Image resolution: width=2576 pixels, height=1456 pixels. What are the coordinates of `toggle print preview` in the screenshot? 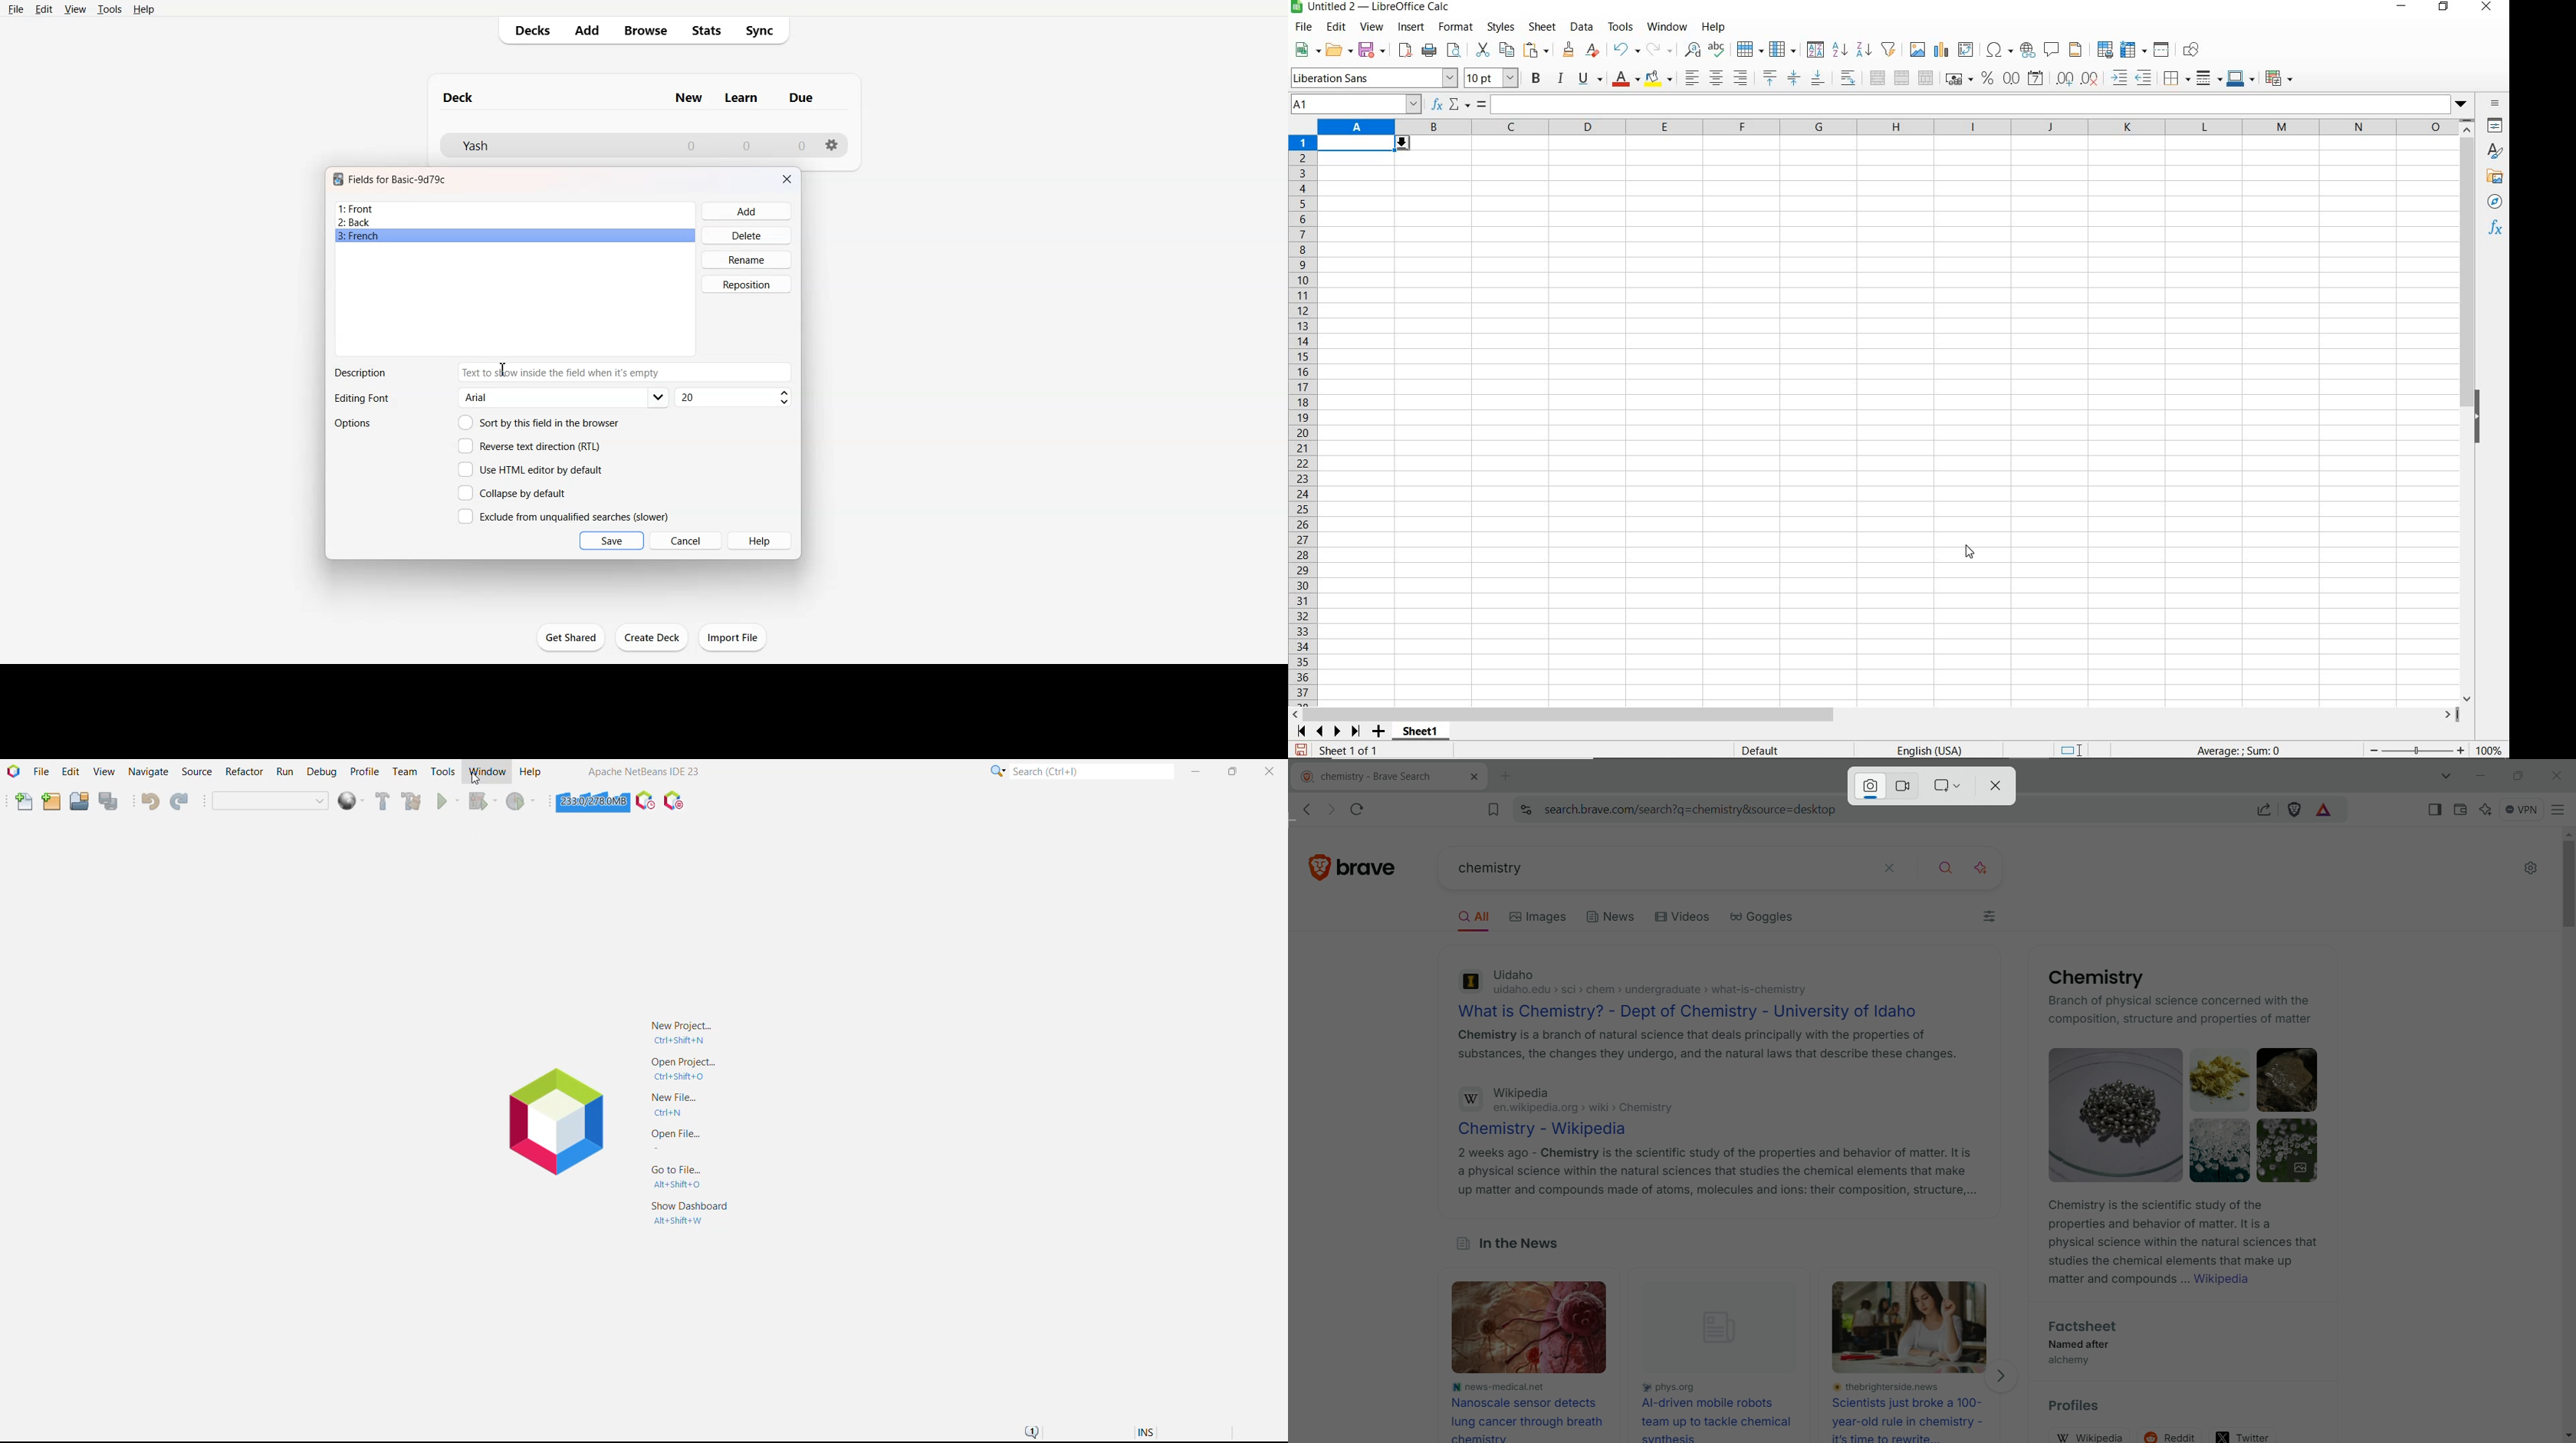 It's located at (1456, 52).